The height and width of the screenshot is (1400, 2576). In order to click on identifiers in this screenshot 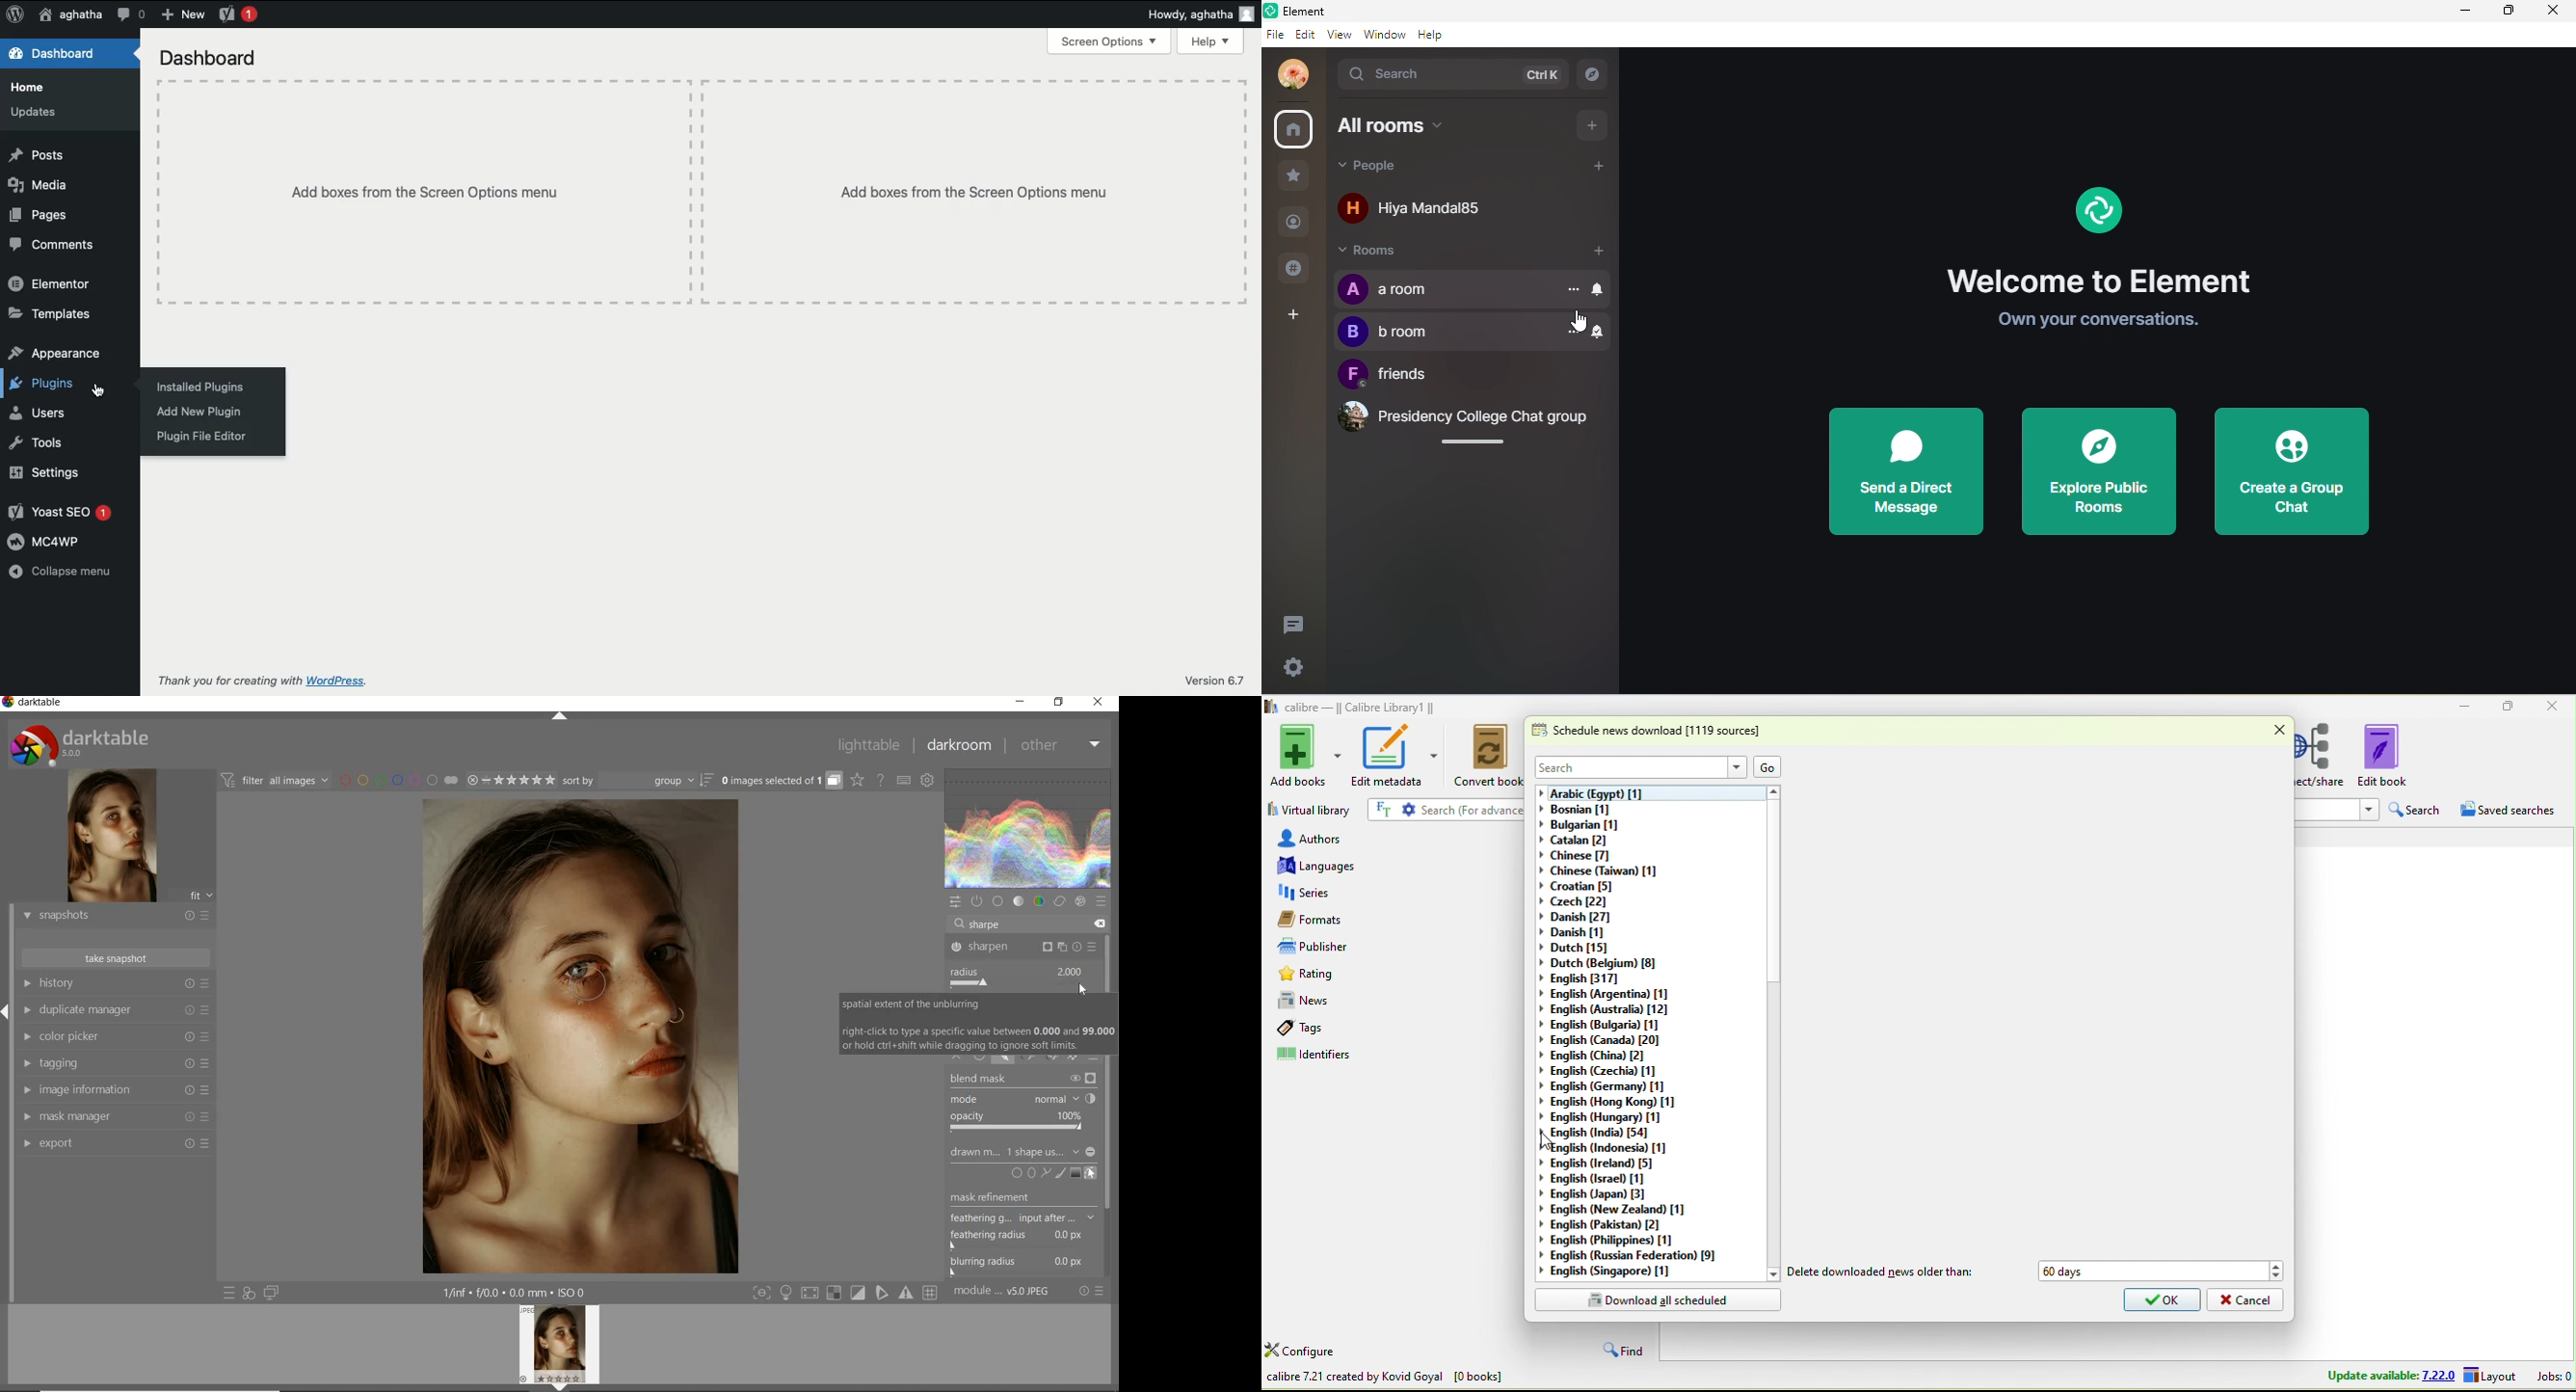, I will do `click(1394, 1058)`.